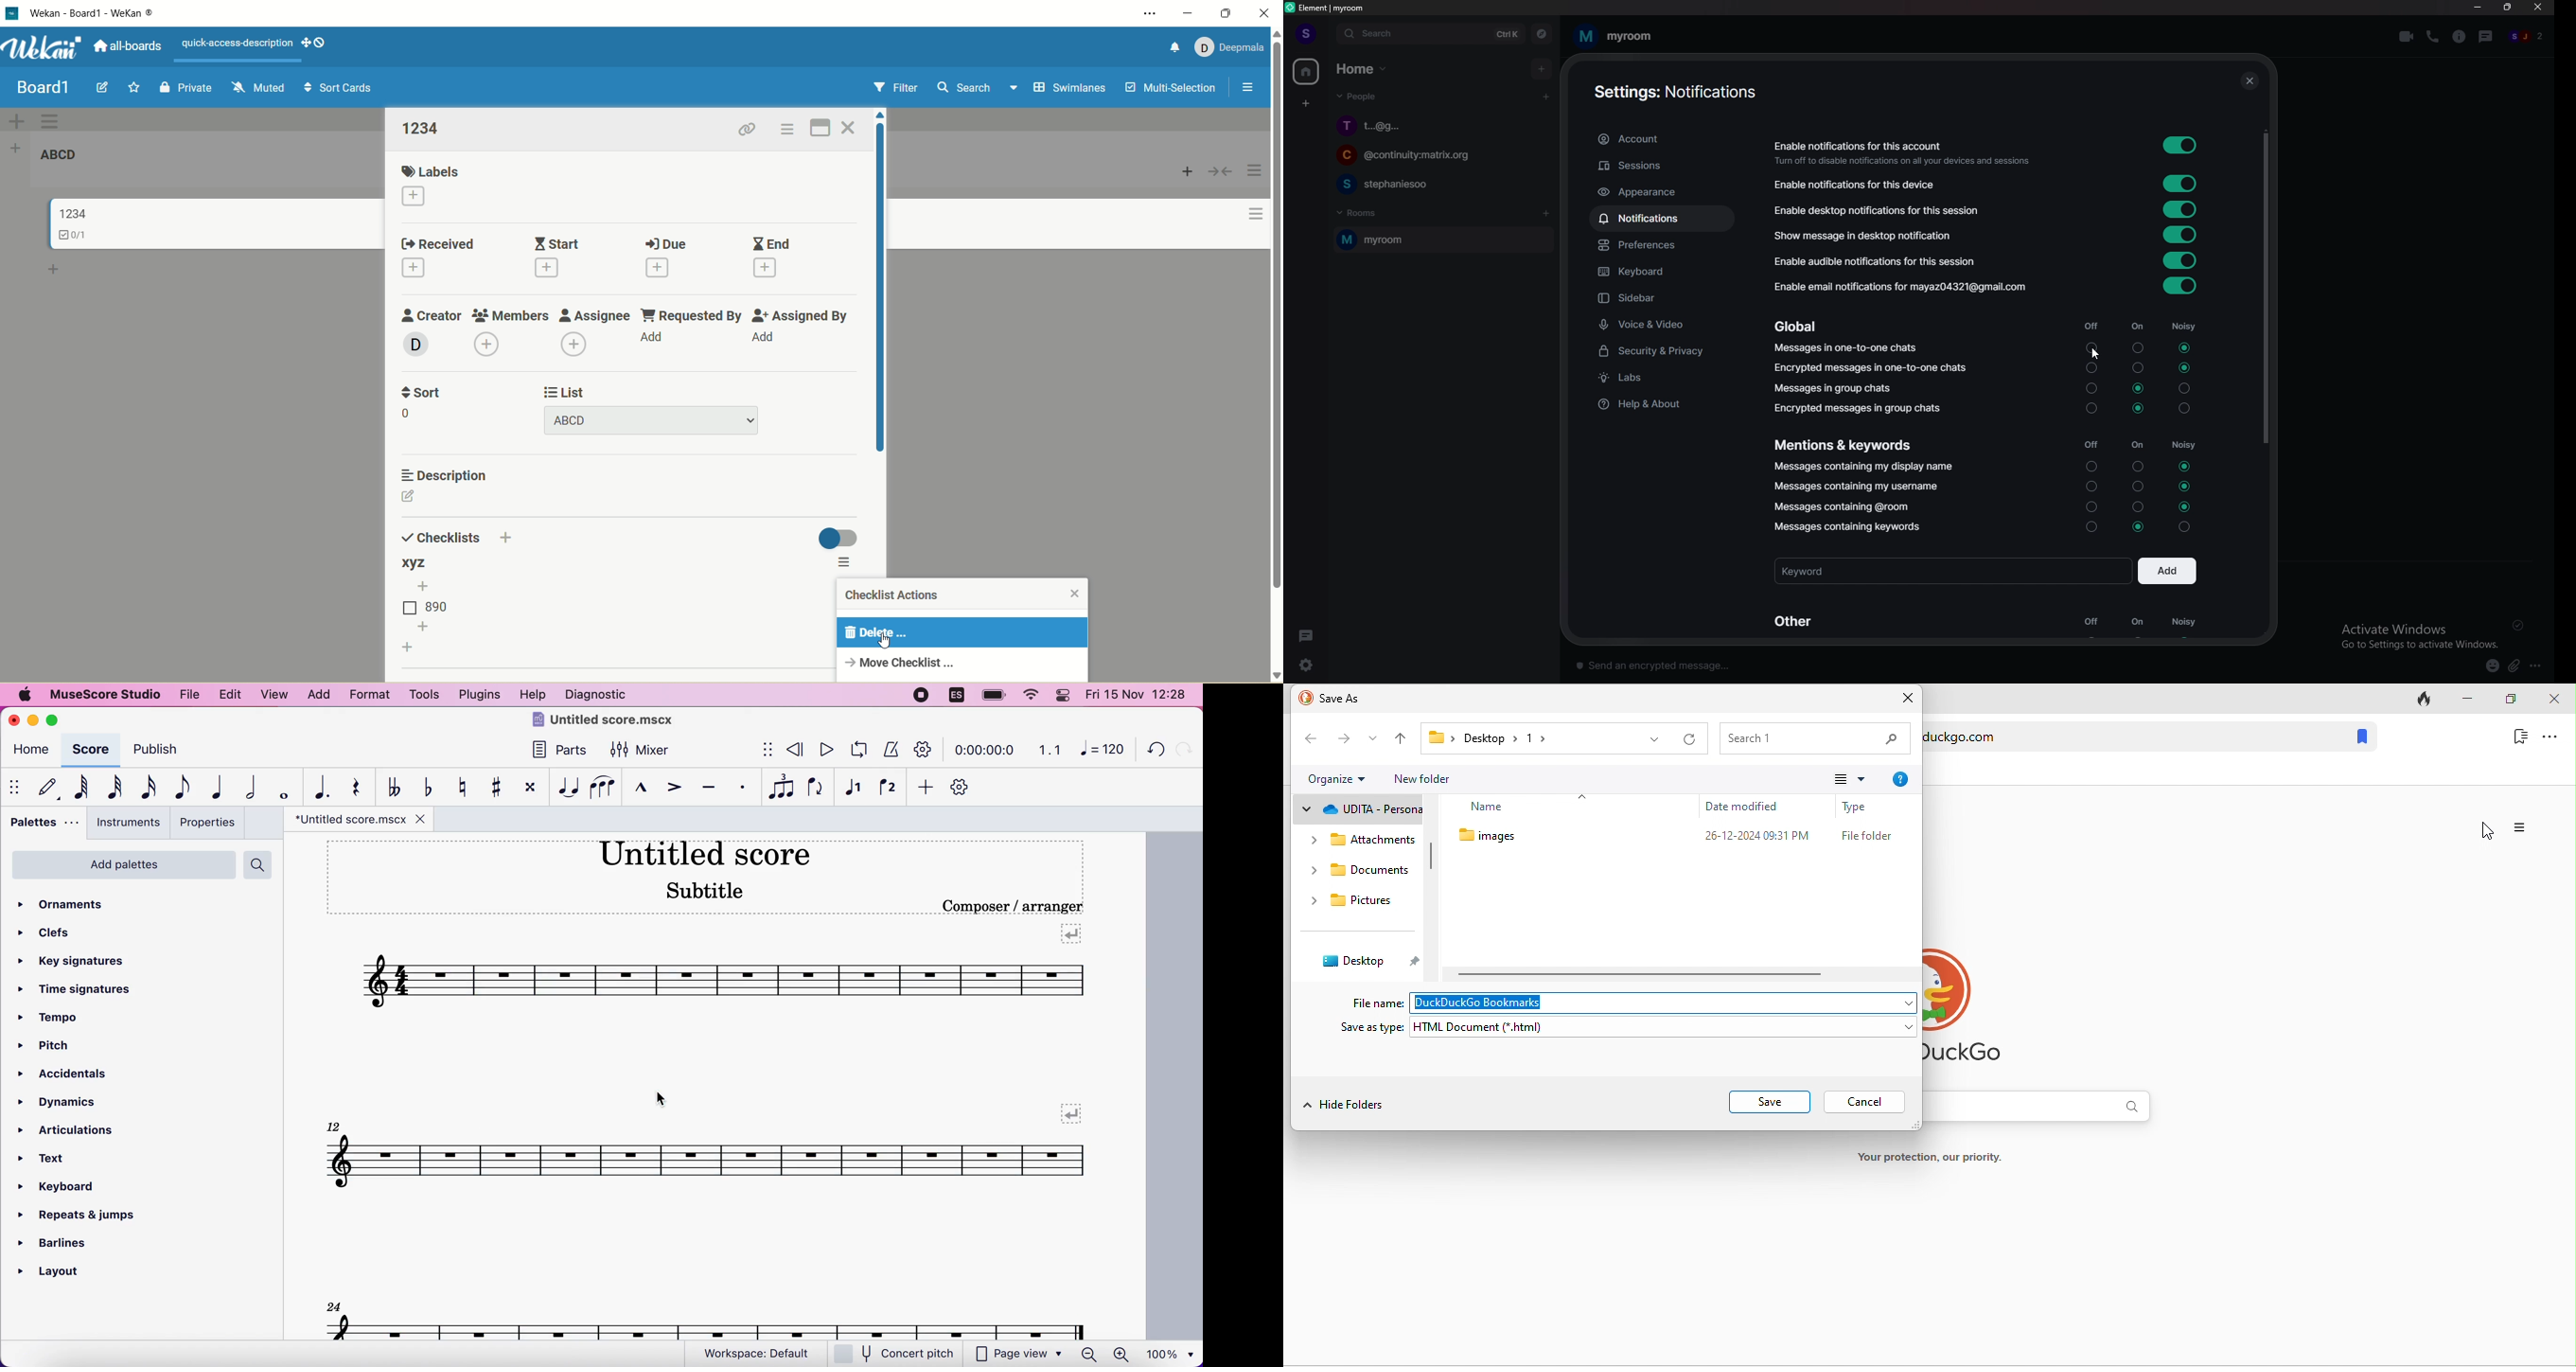 This screenshot has height=1372, width=2576. Describe the element at coordinates (2181, 144) in the screenshot. I see `toggle` at that location.